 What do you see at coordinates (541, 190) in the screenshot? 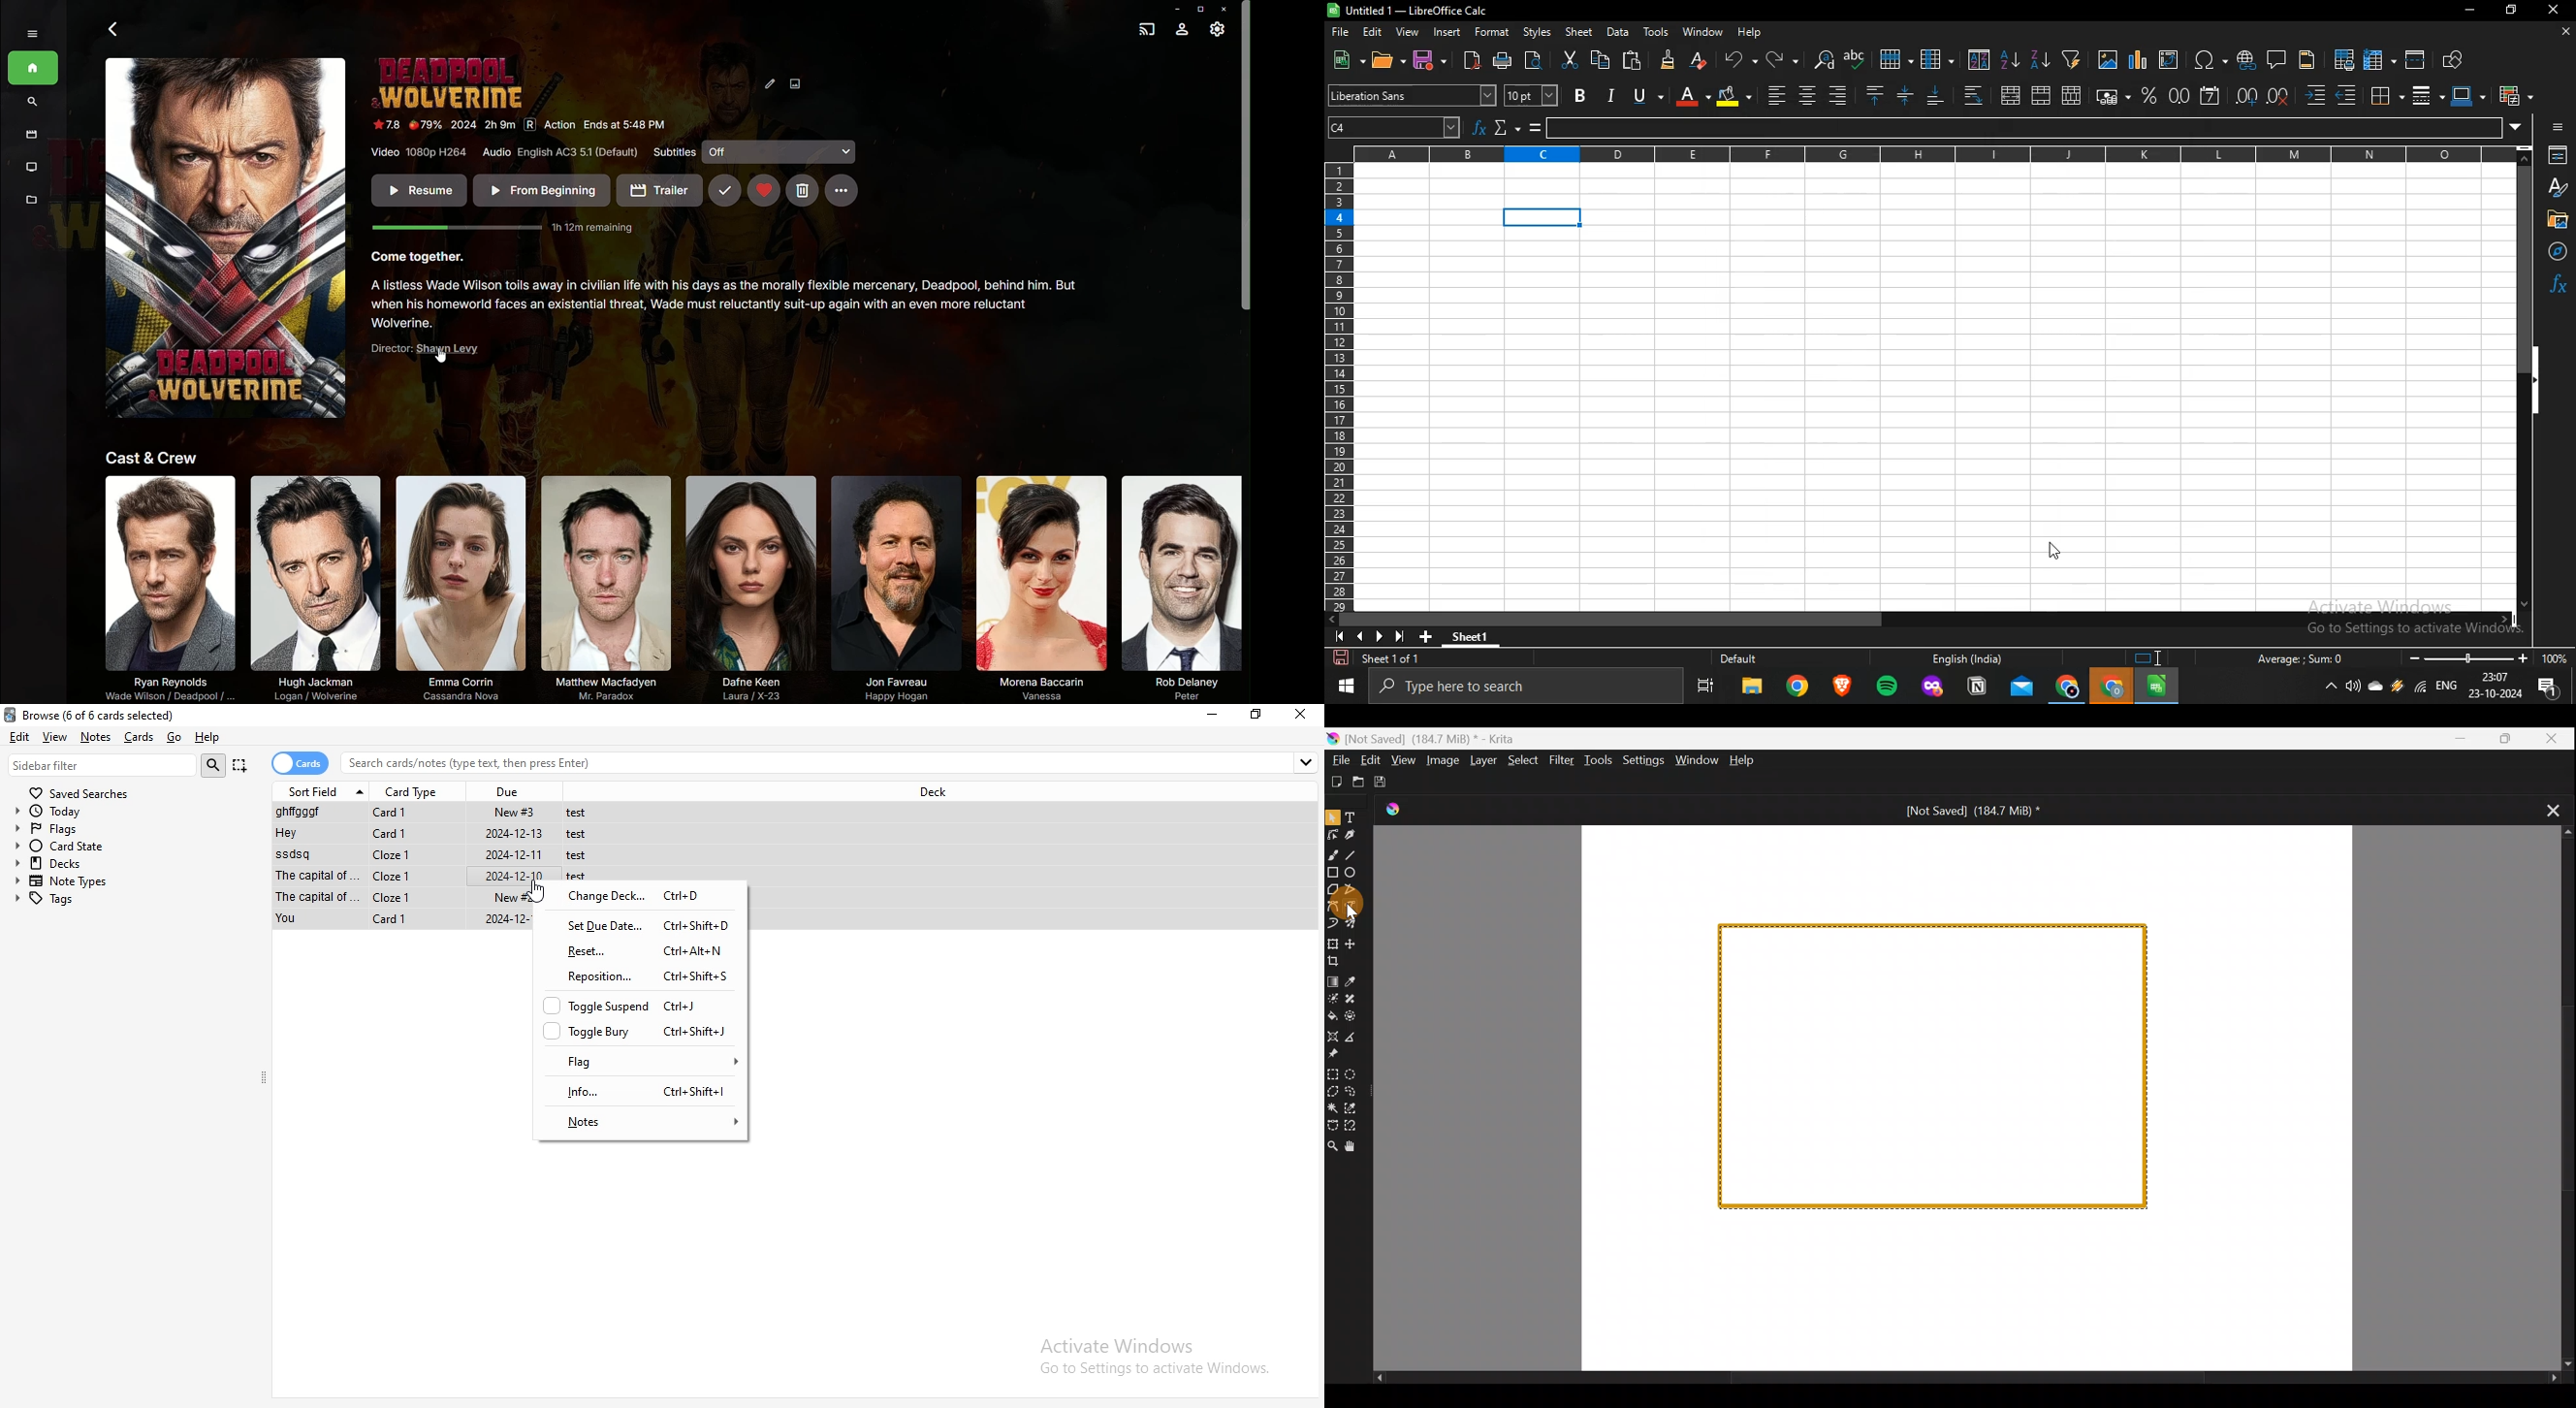
I see `From Begining` at bounding box center [541, 190].